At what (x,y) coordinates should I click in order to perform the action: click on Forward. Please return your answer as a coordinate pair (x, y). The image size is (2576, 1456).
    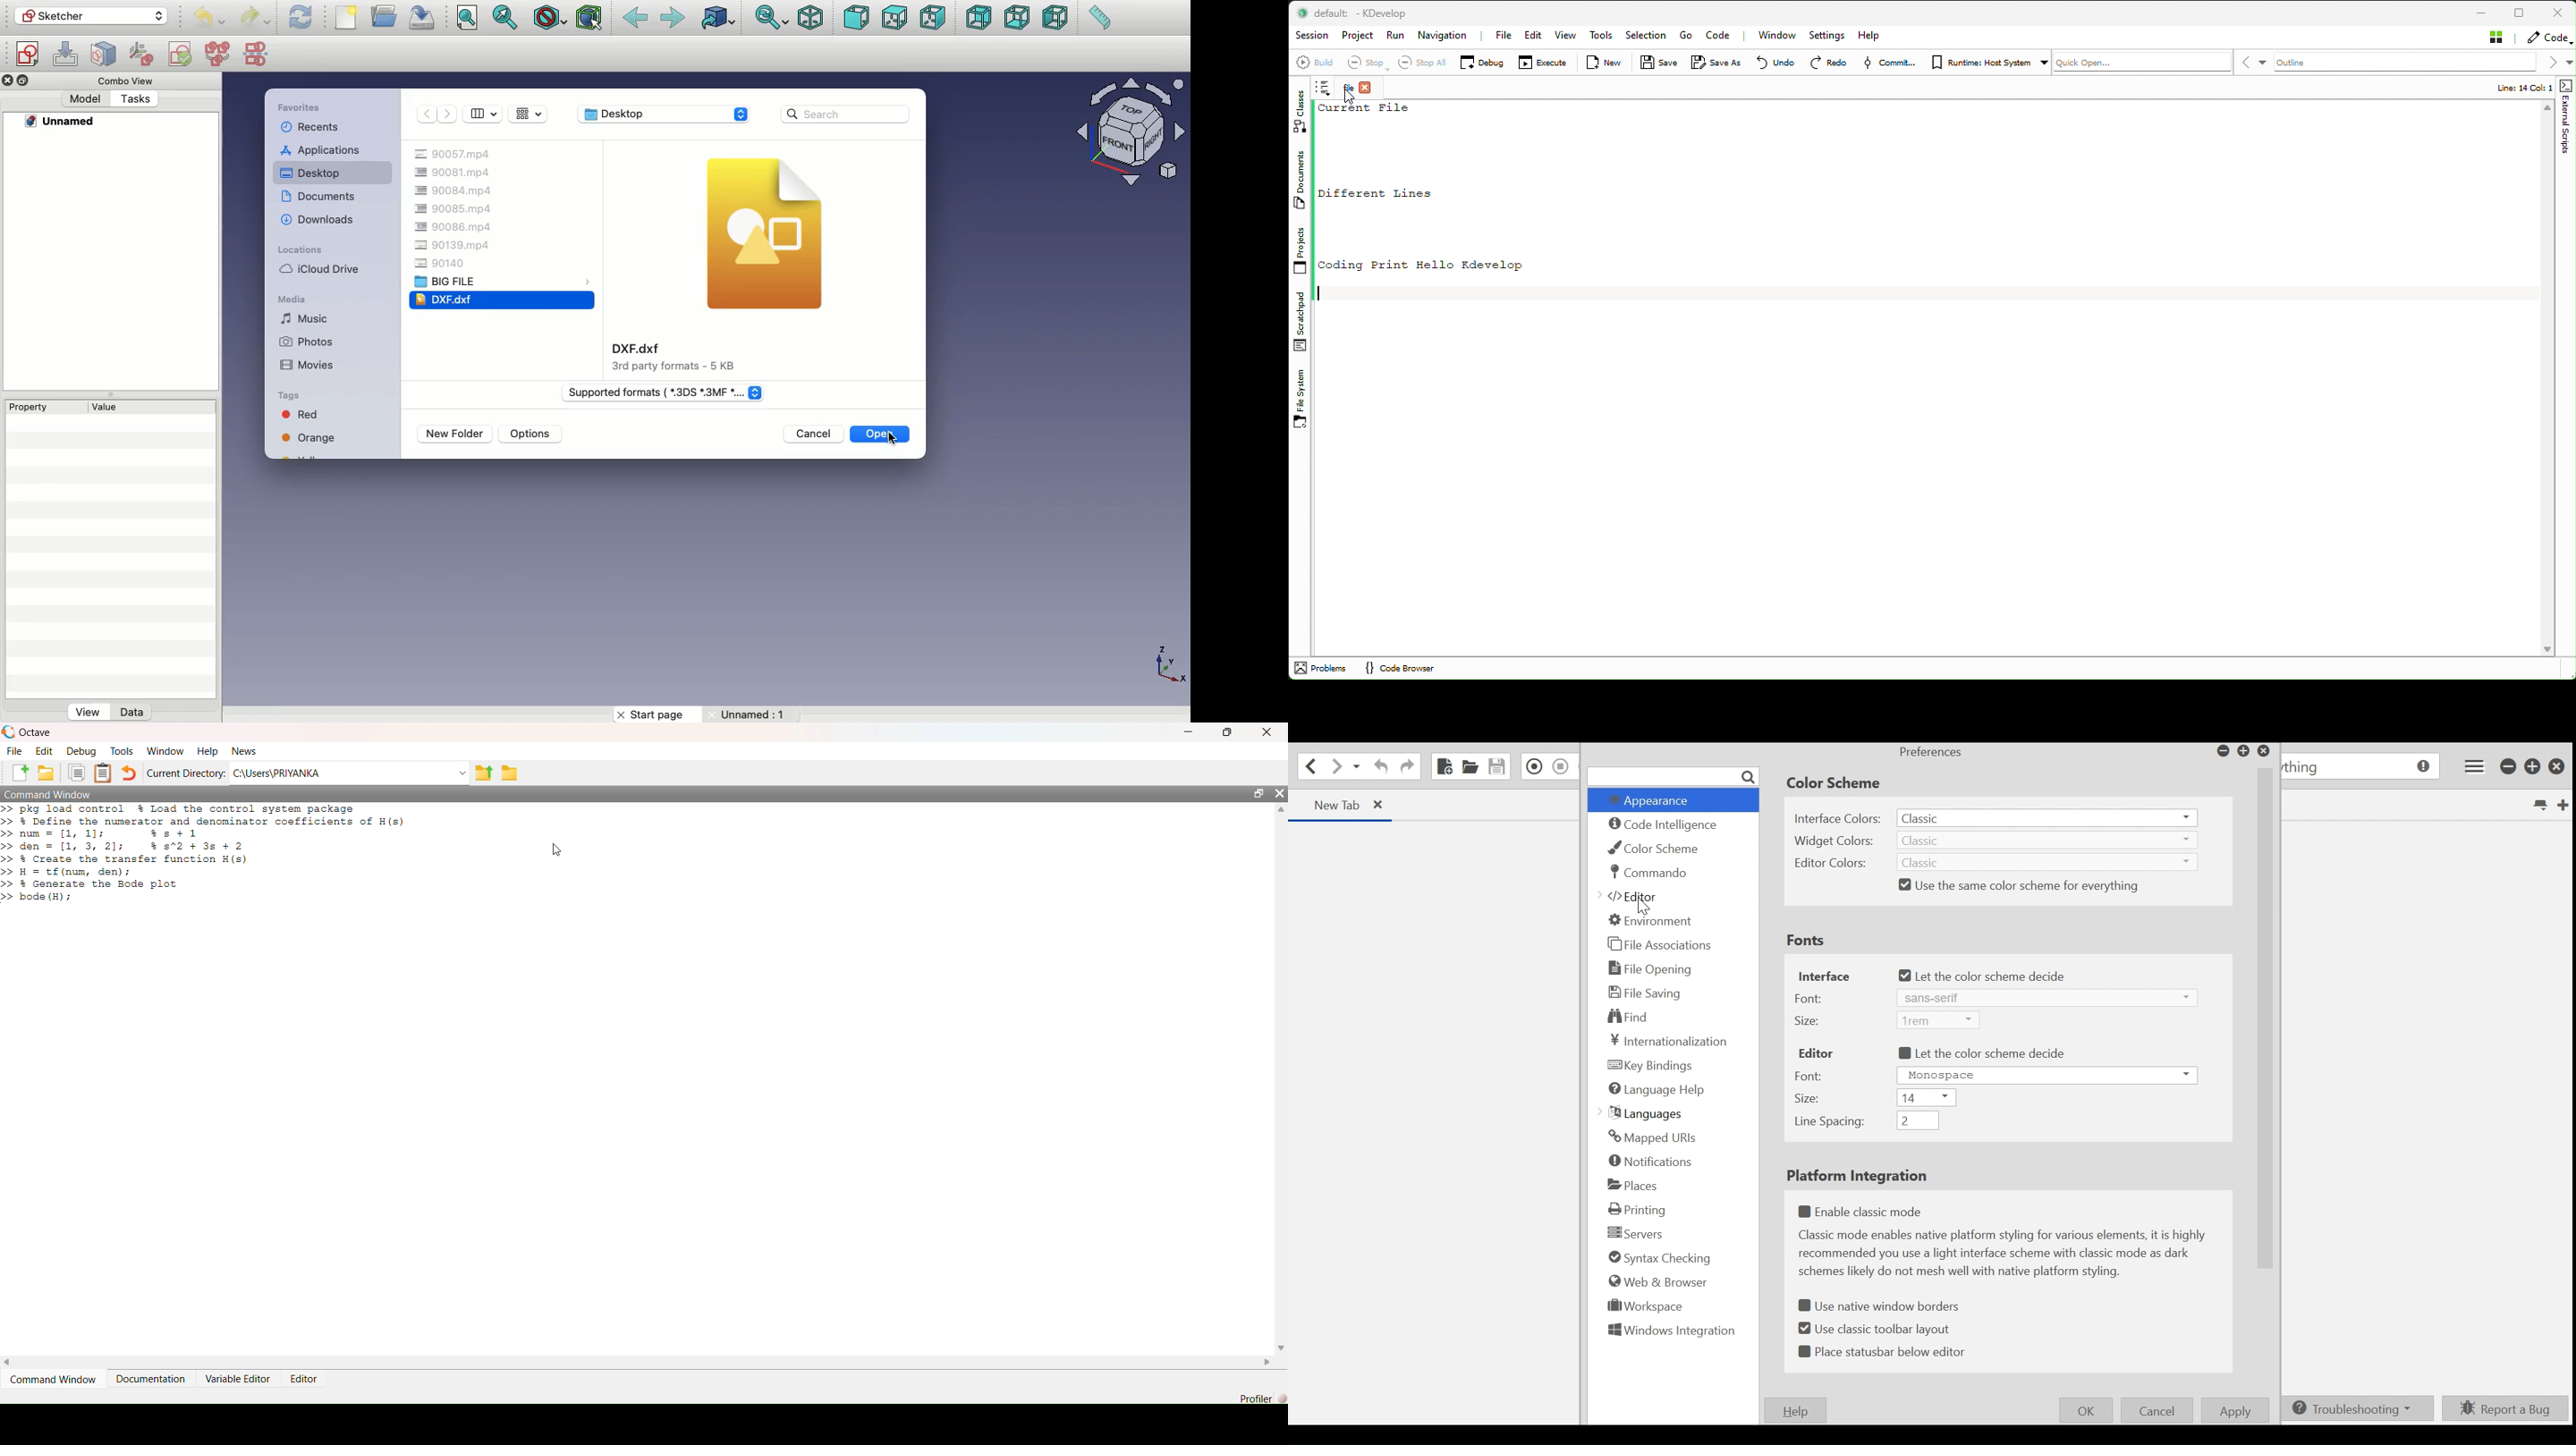
    Looking at the image, I should click on (673, 20).